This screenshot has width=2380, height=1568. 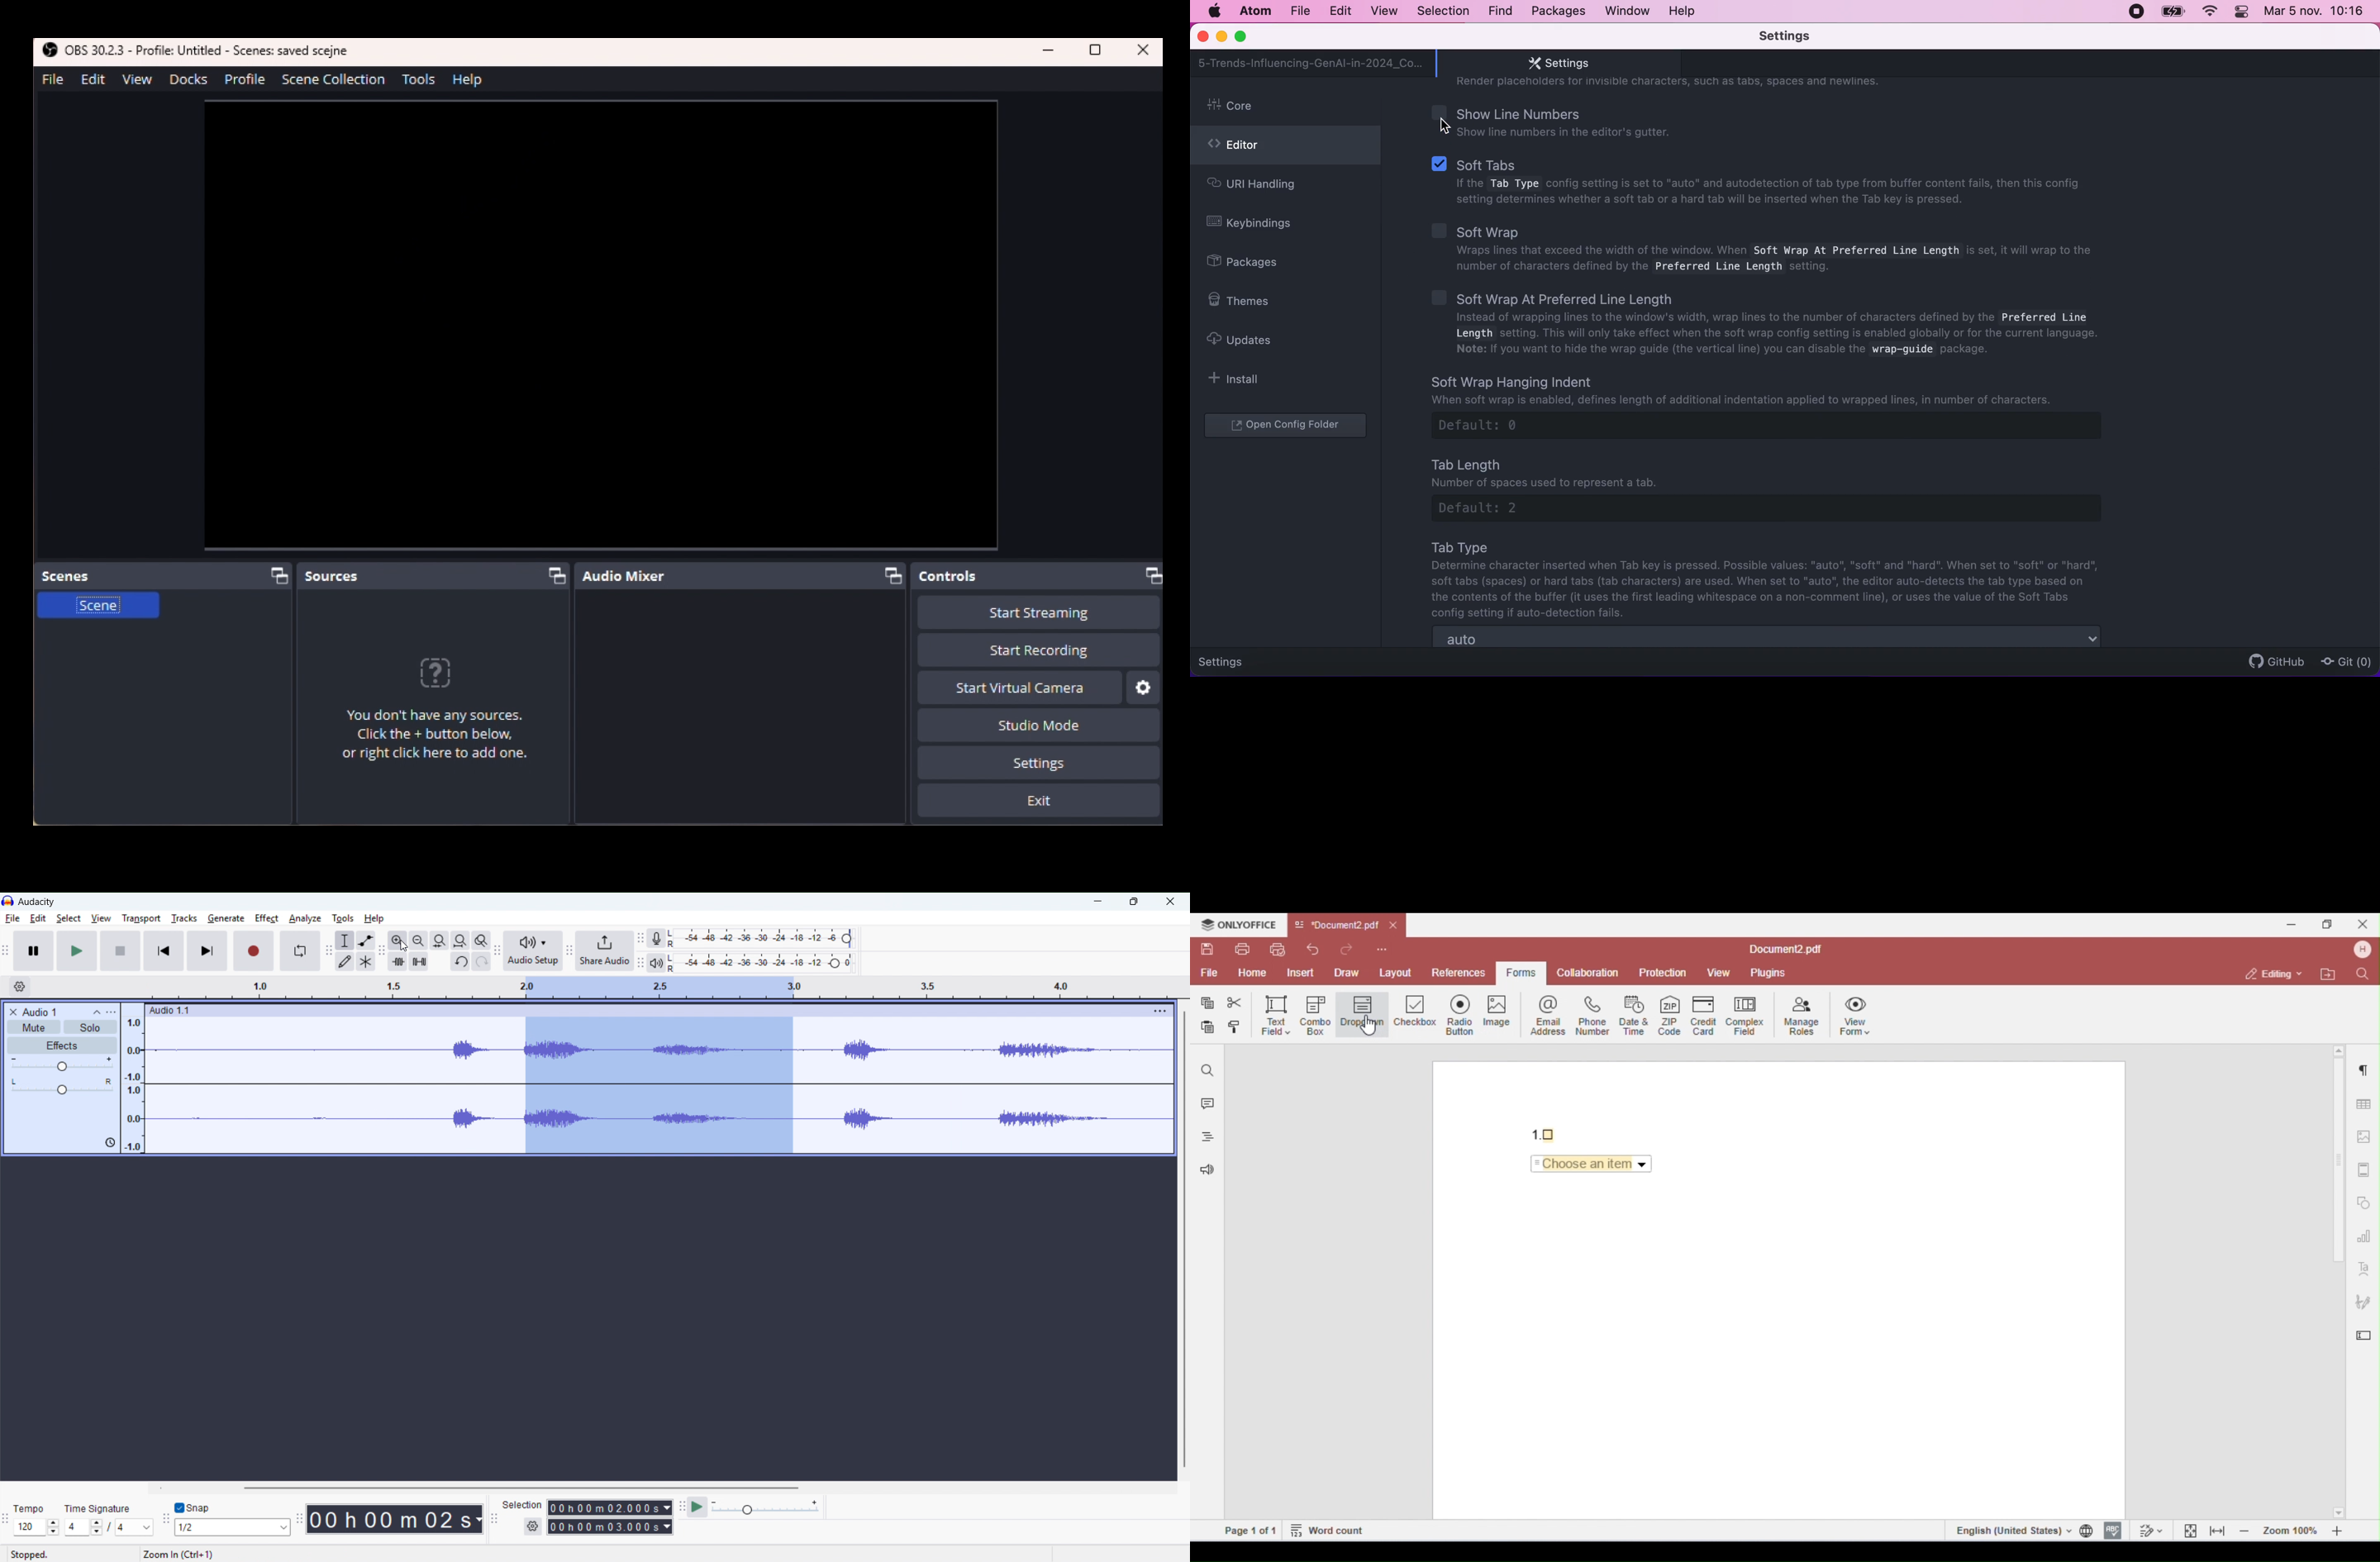 What do you see at coordinates (365, 940) in the screenshot?
I see `Envelope tool` at bounding box center [365, 940].